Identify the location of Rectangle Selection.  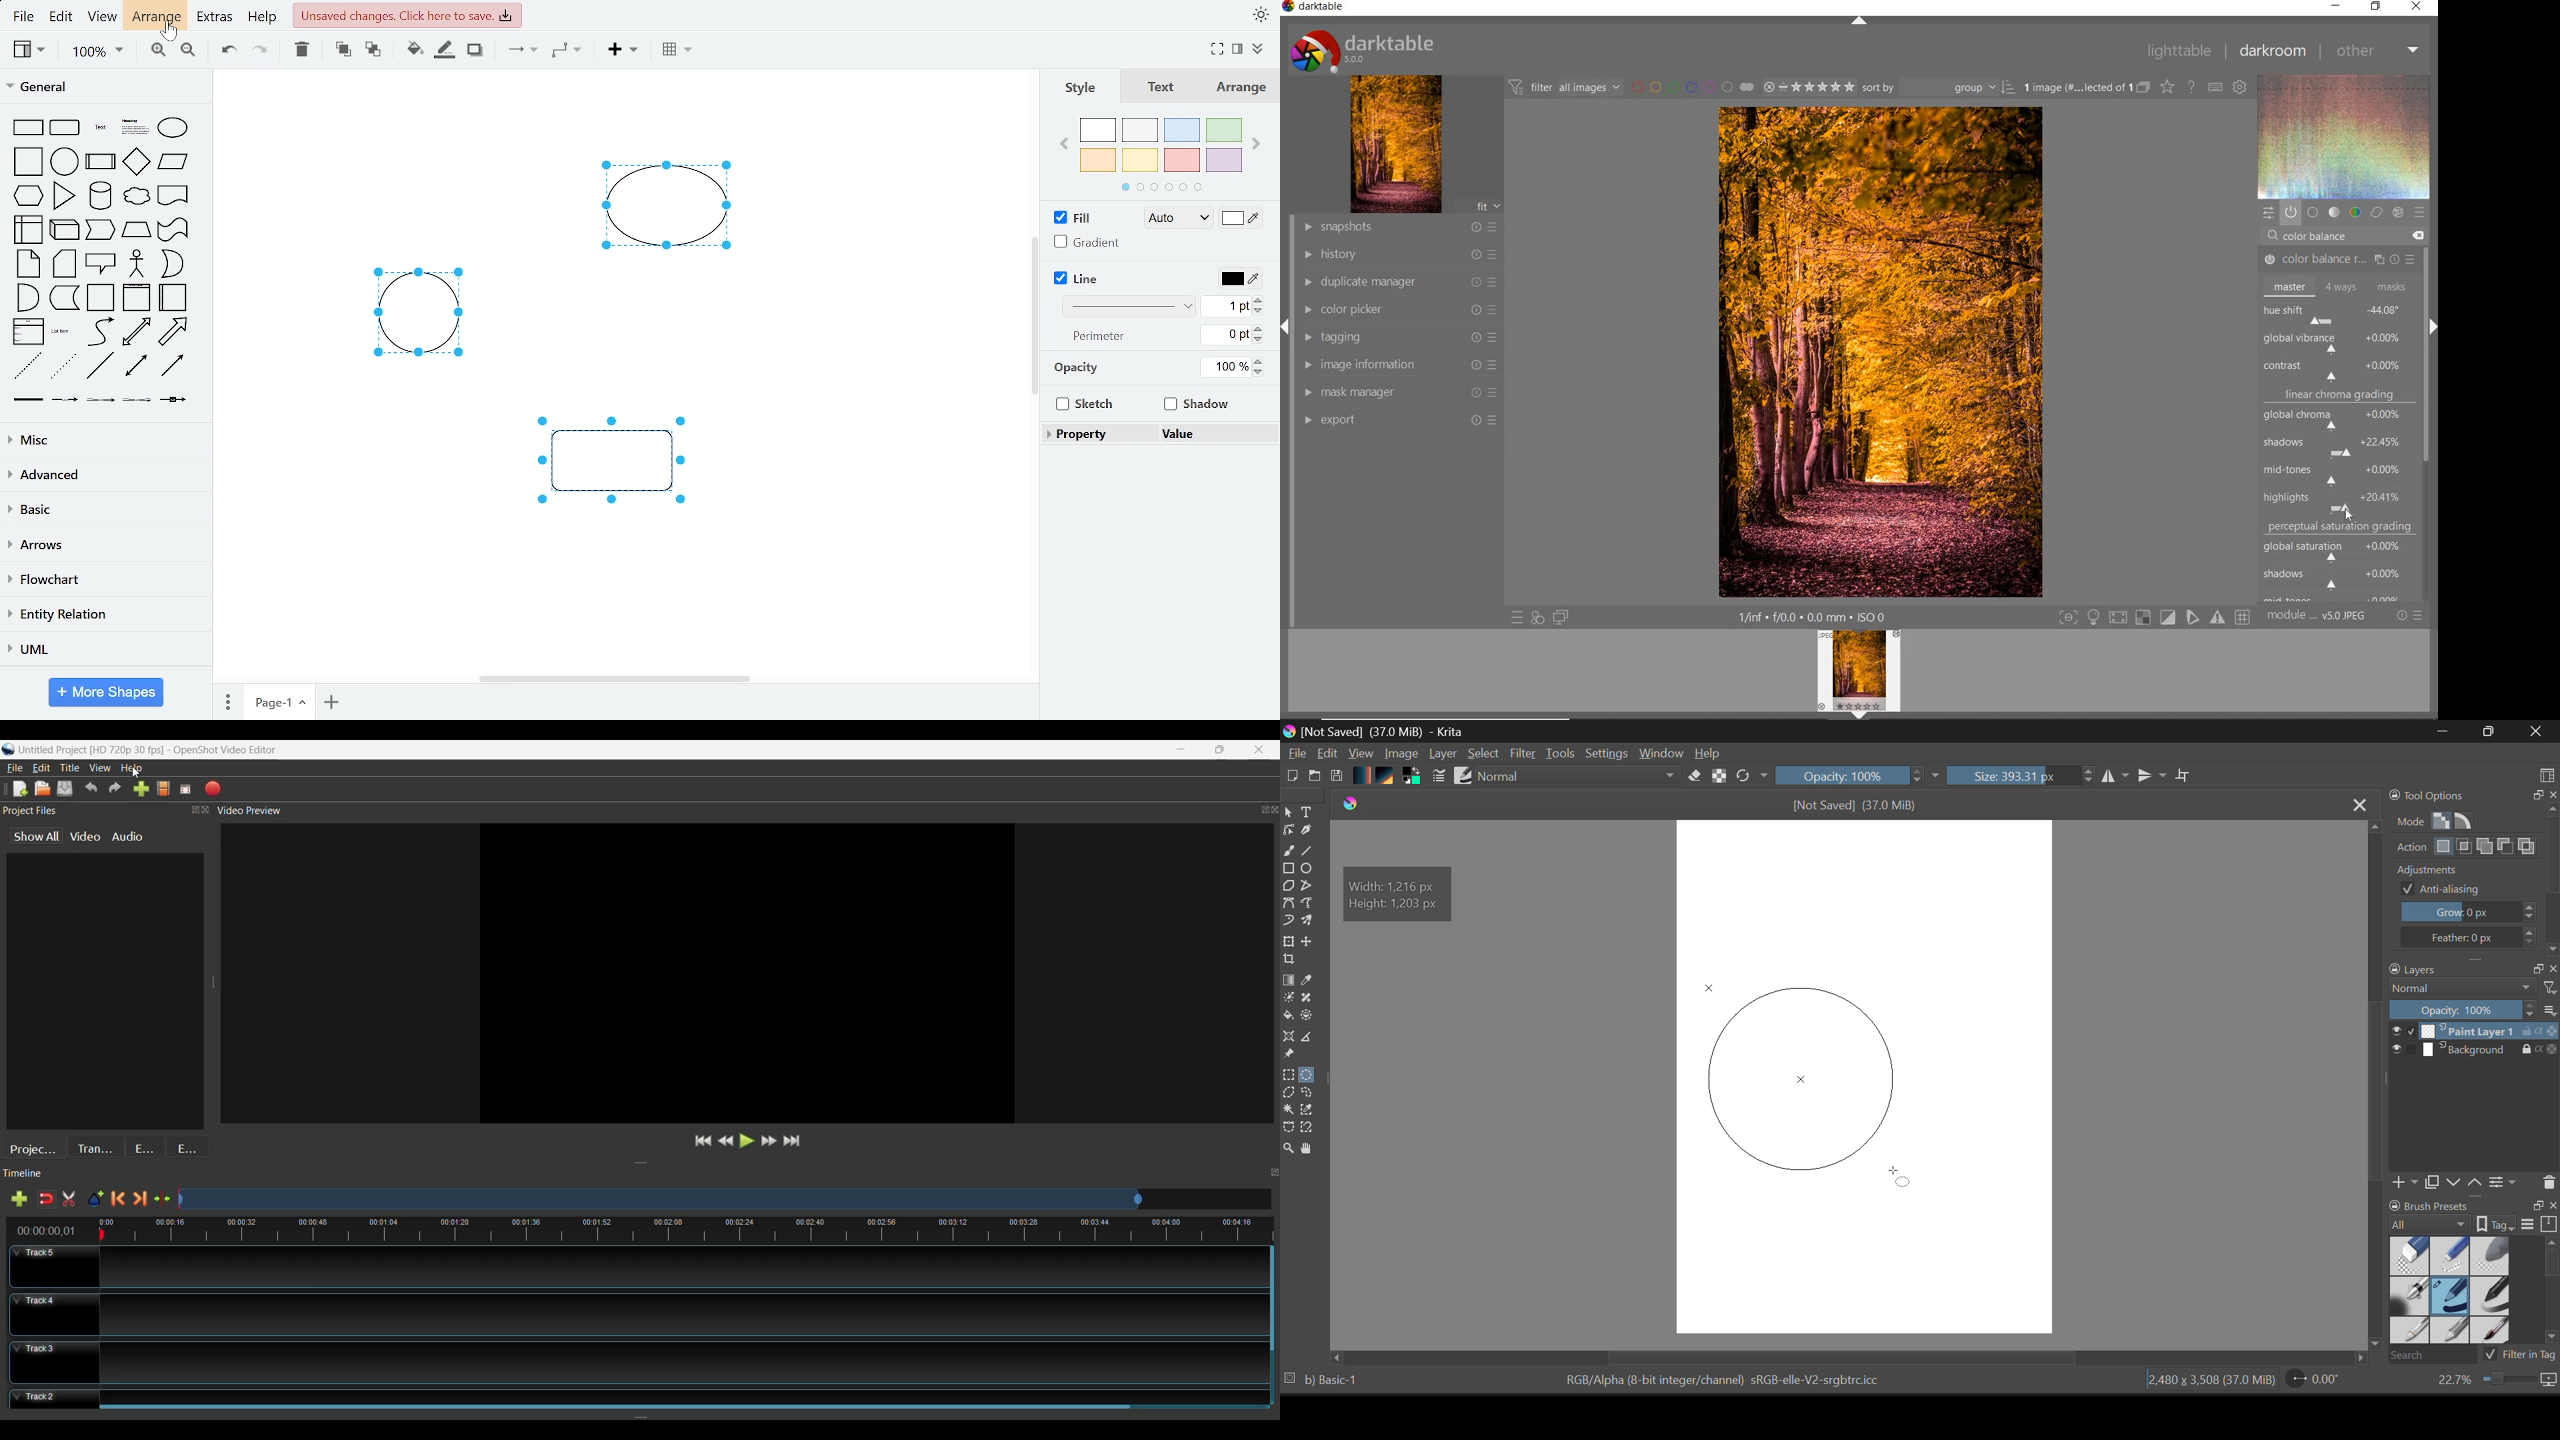
(1288, 1076).